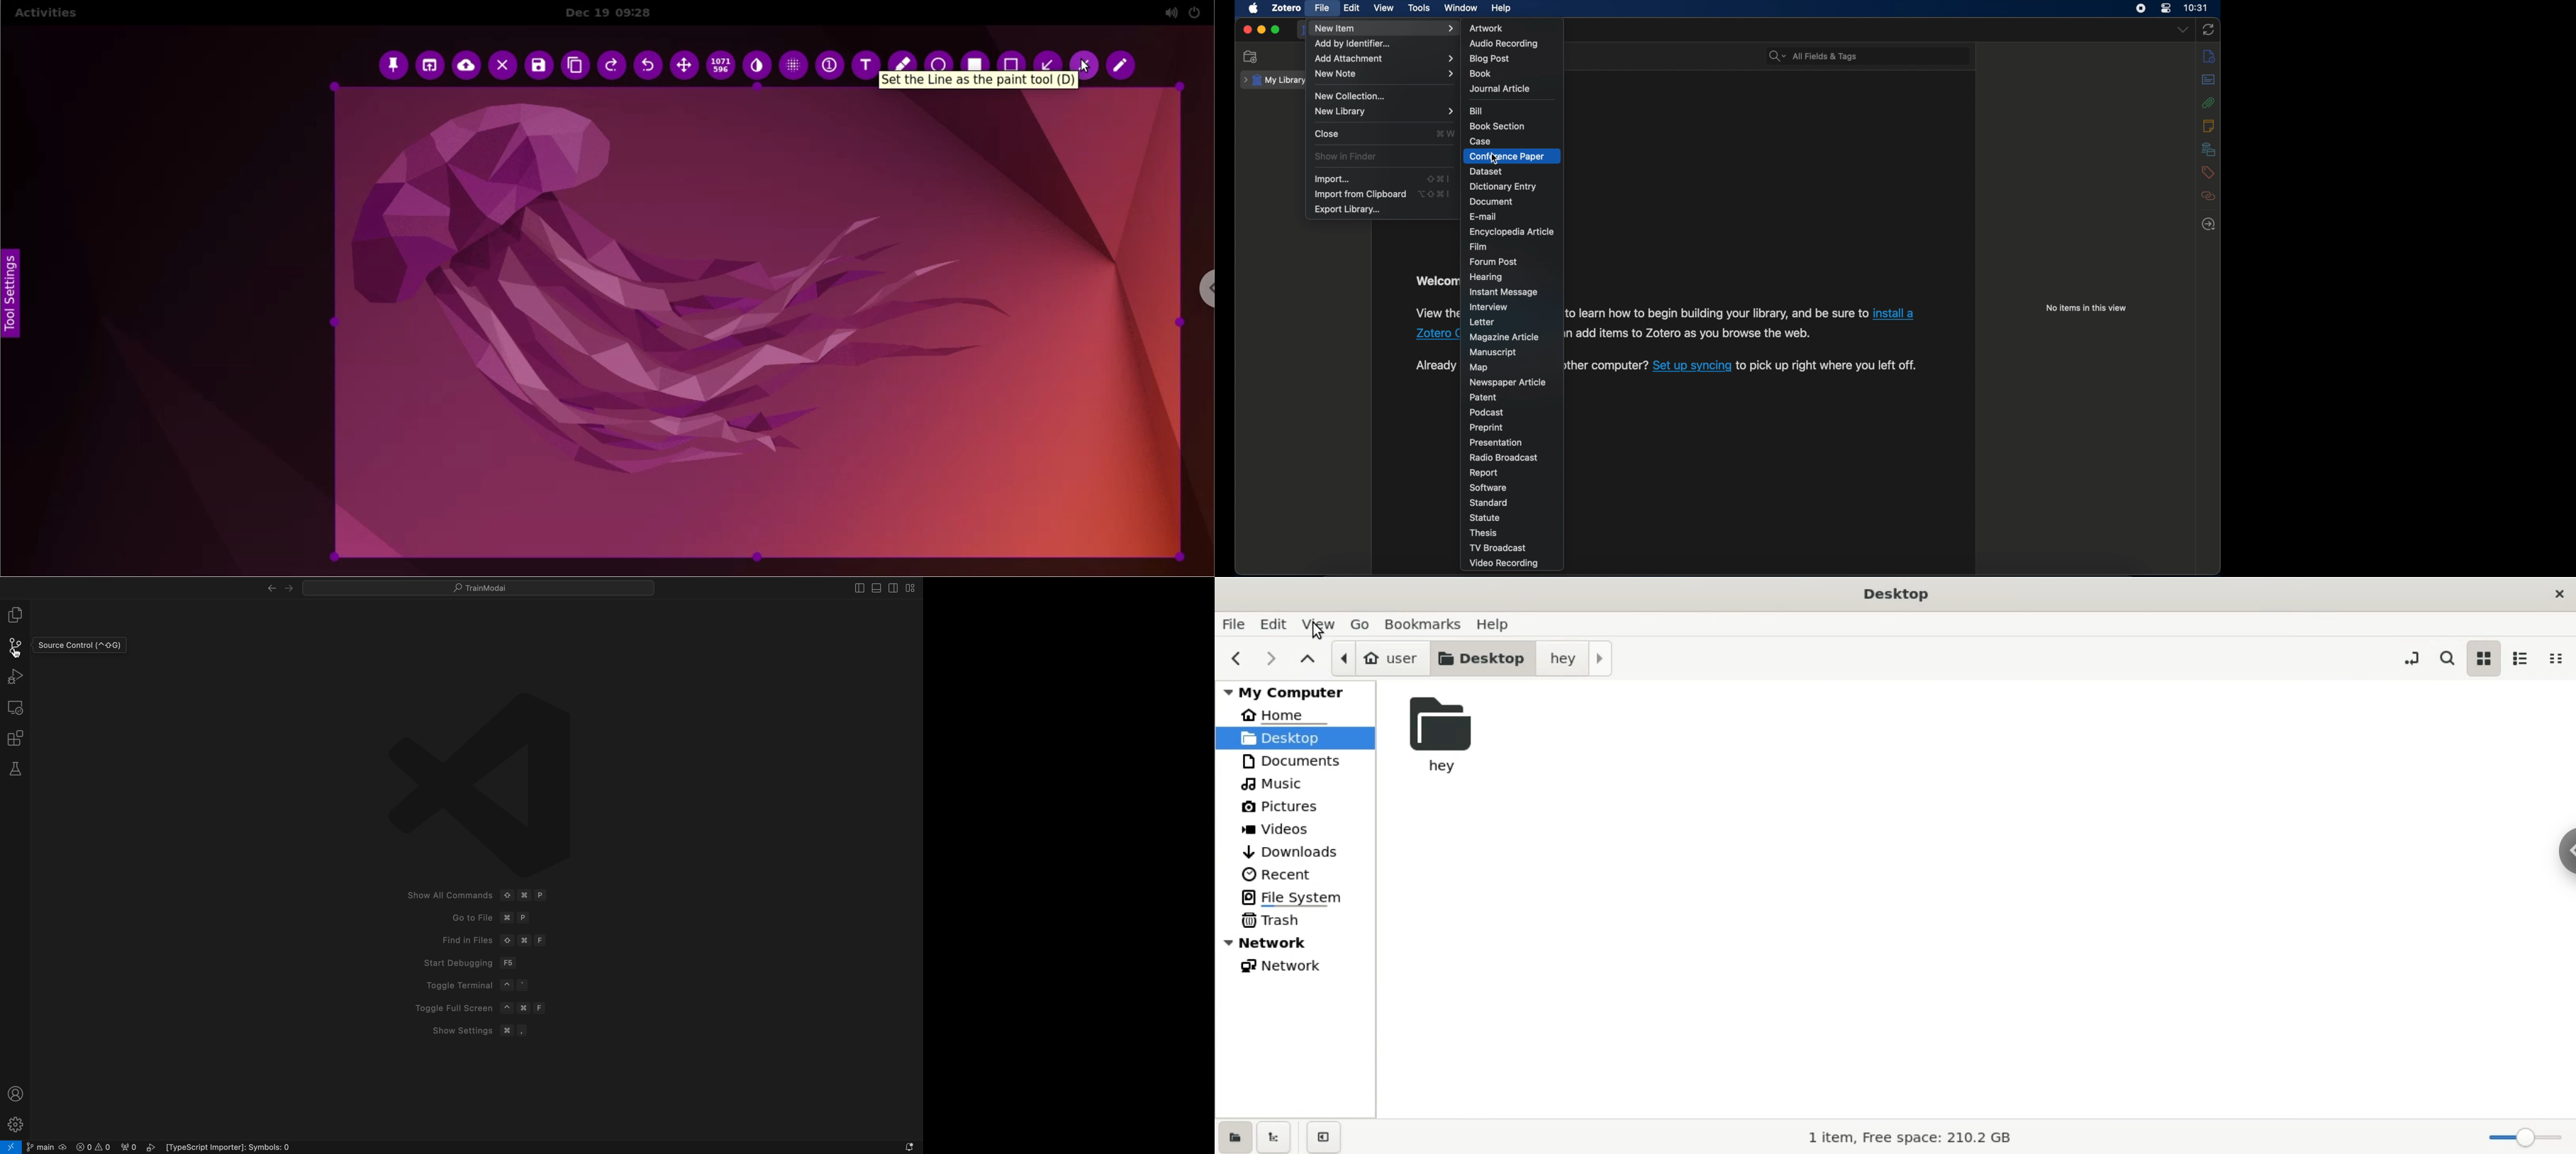 The image size is (2576, 1176). Describe the element at coordinates (1497, 126) in the screenshot. I see `book section` at that location.